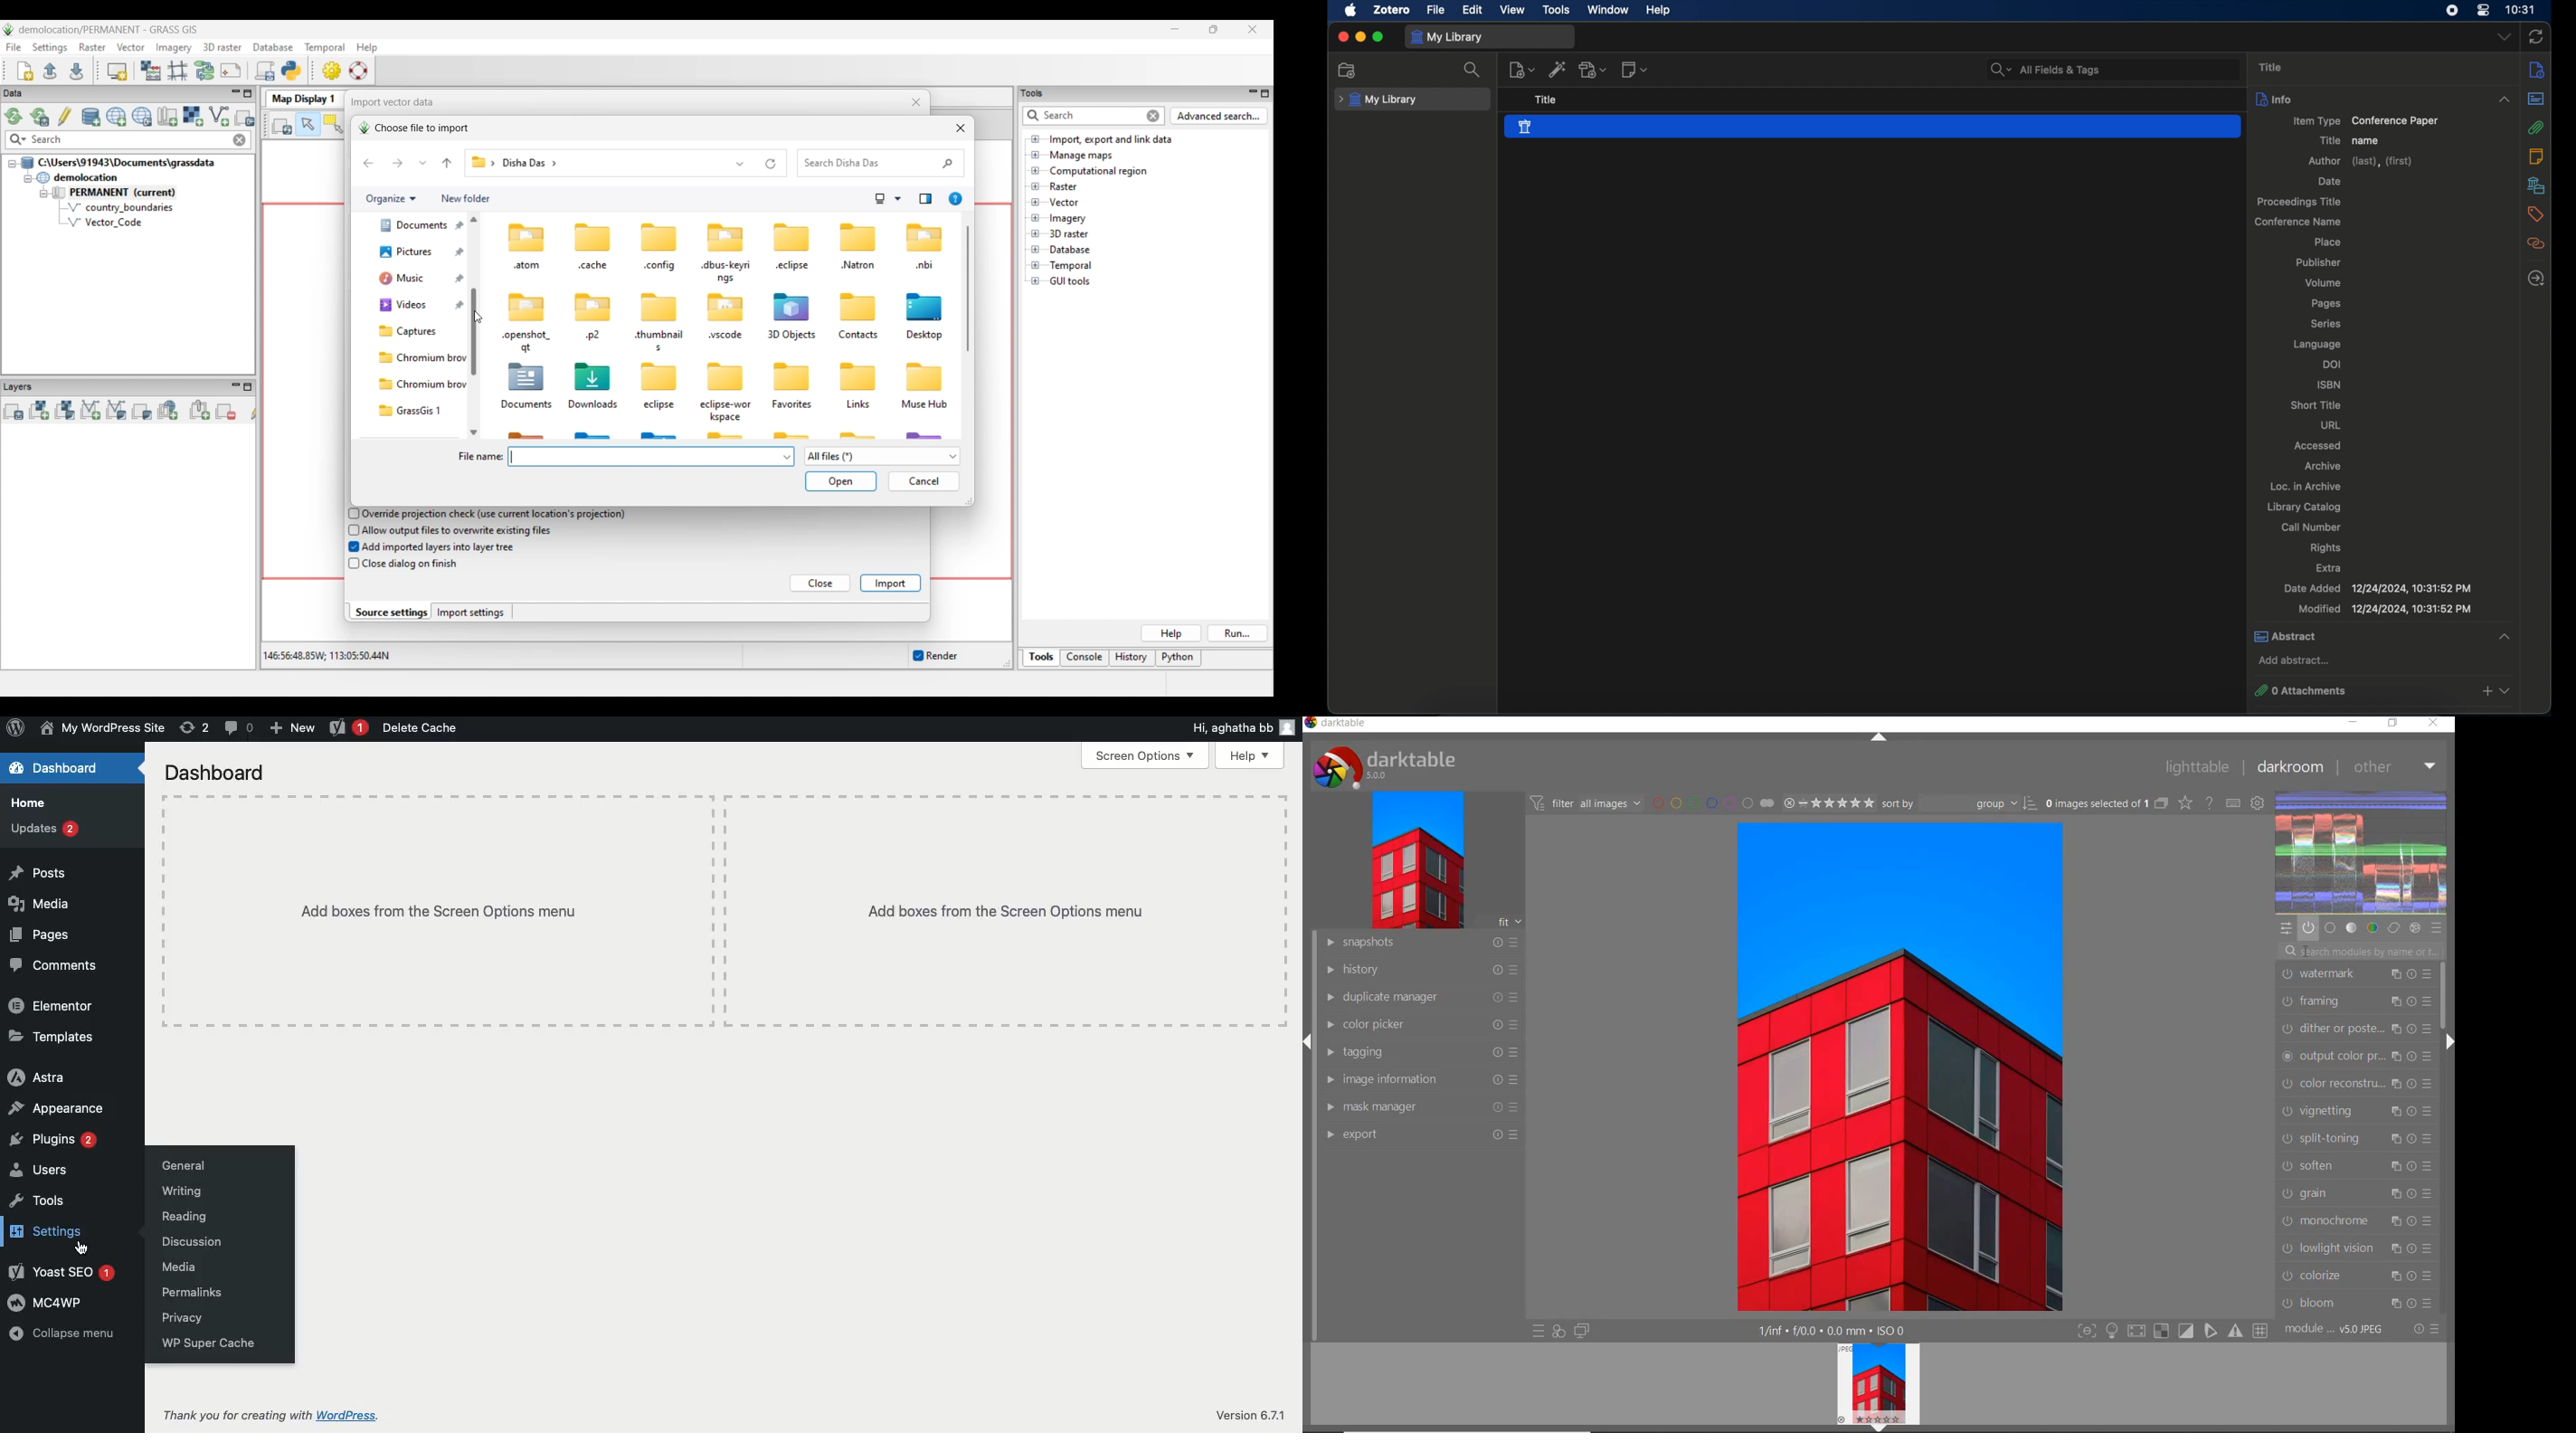 This screenshot has width=2576, height=1456. Describe the element at coordinates (2274, 99) in the screenshot. I see `info` at that location.